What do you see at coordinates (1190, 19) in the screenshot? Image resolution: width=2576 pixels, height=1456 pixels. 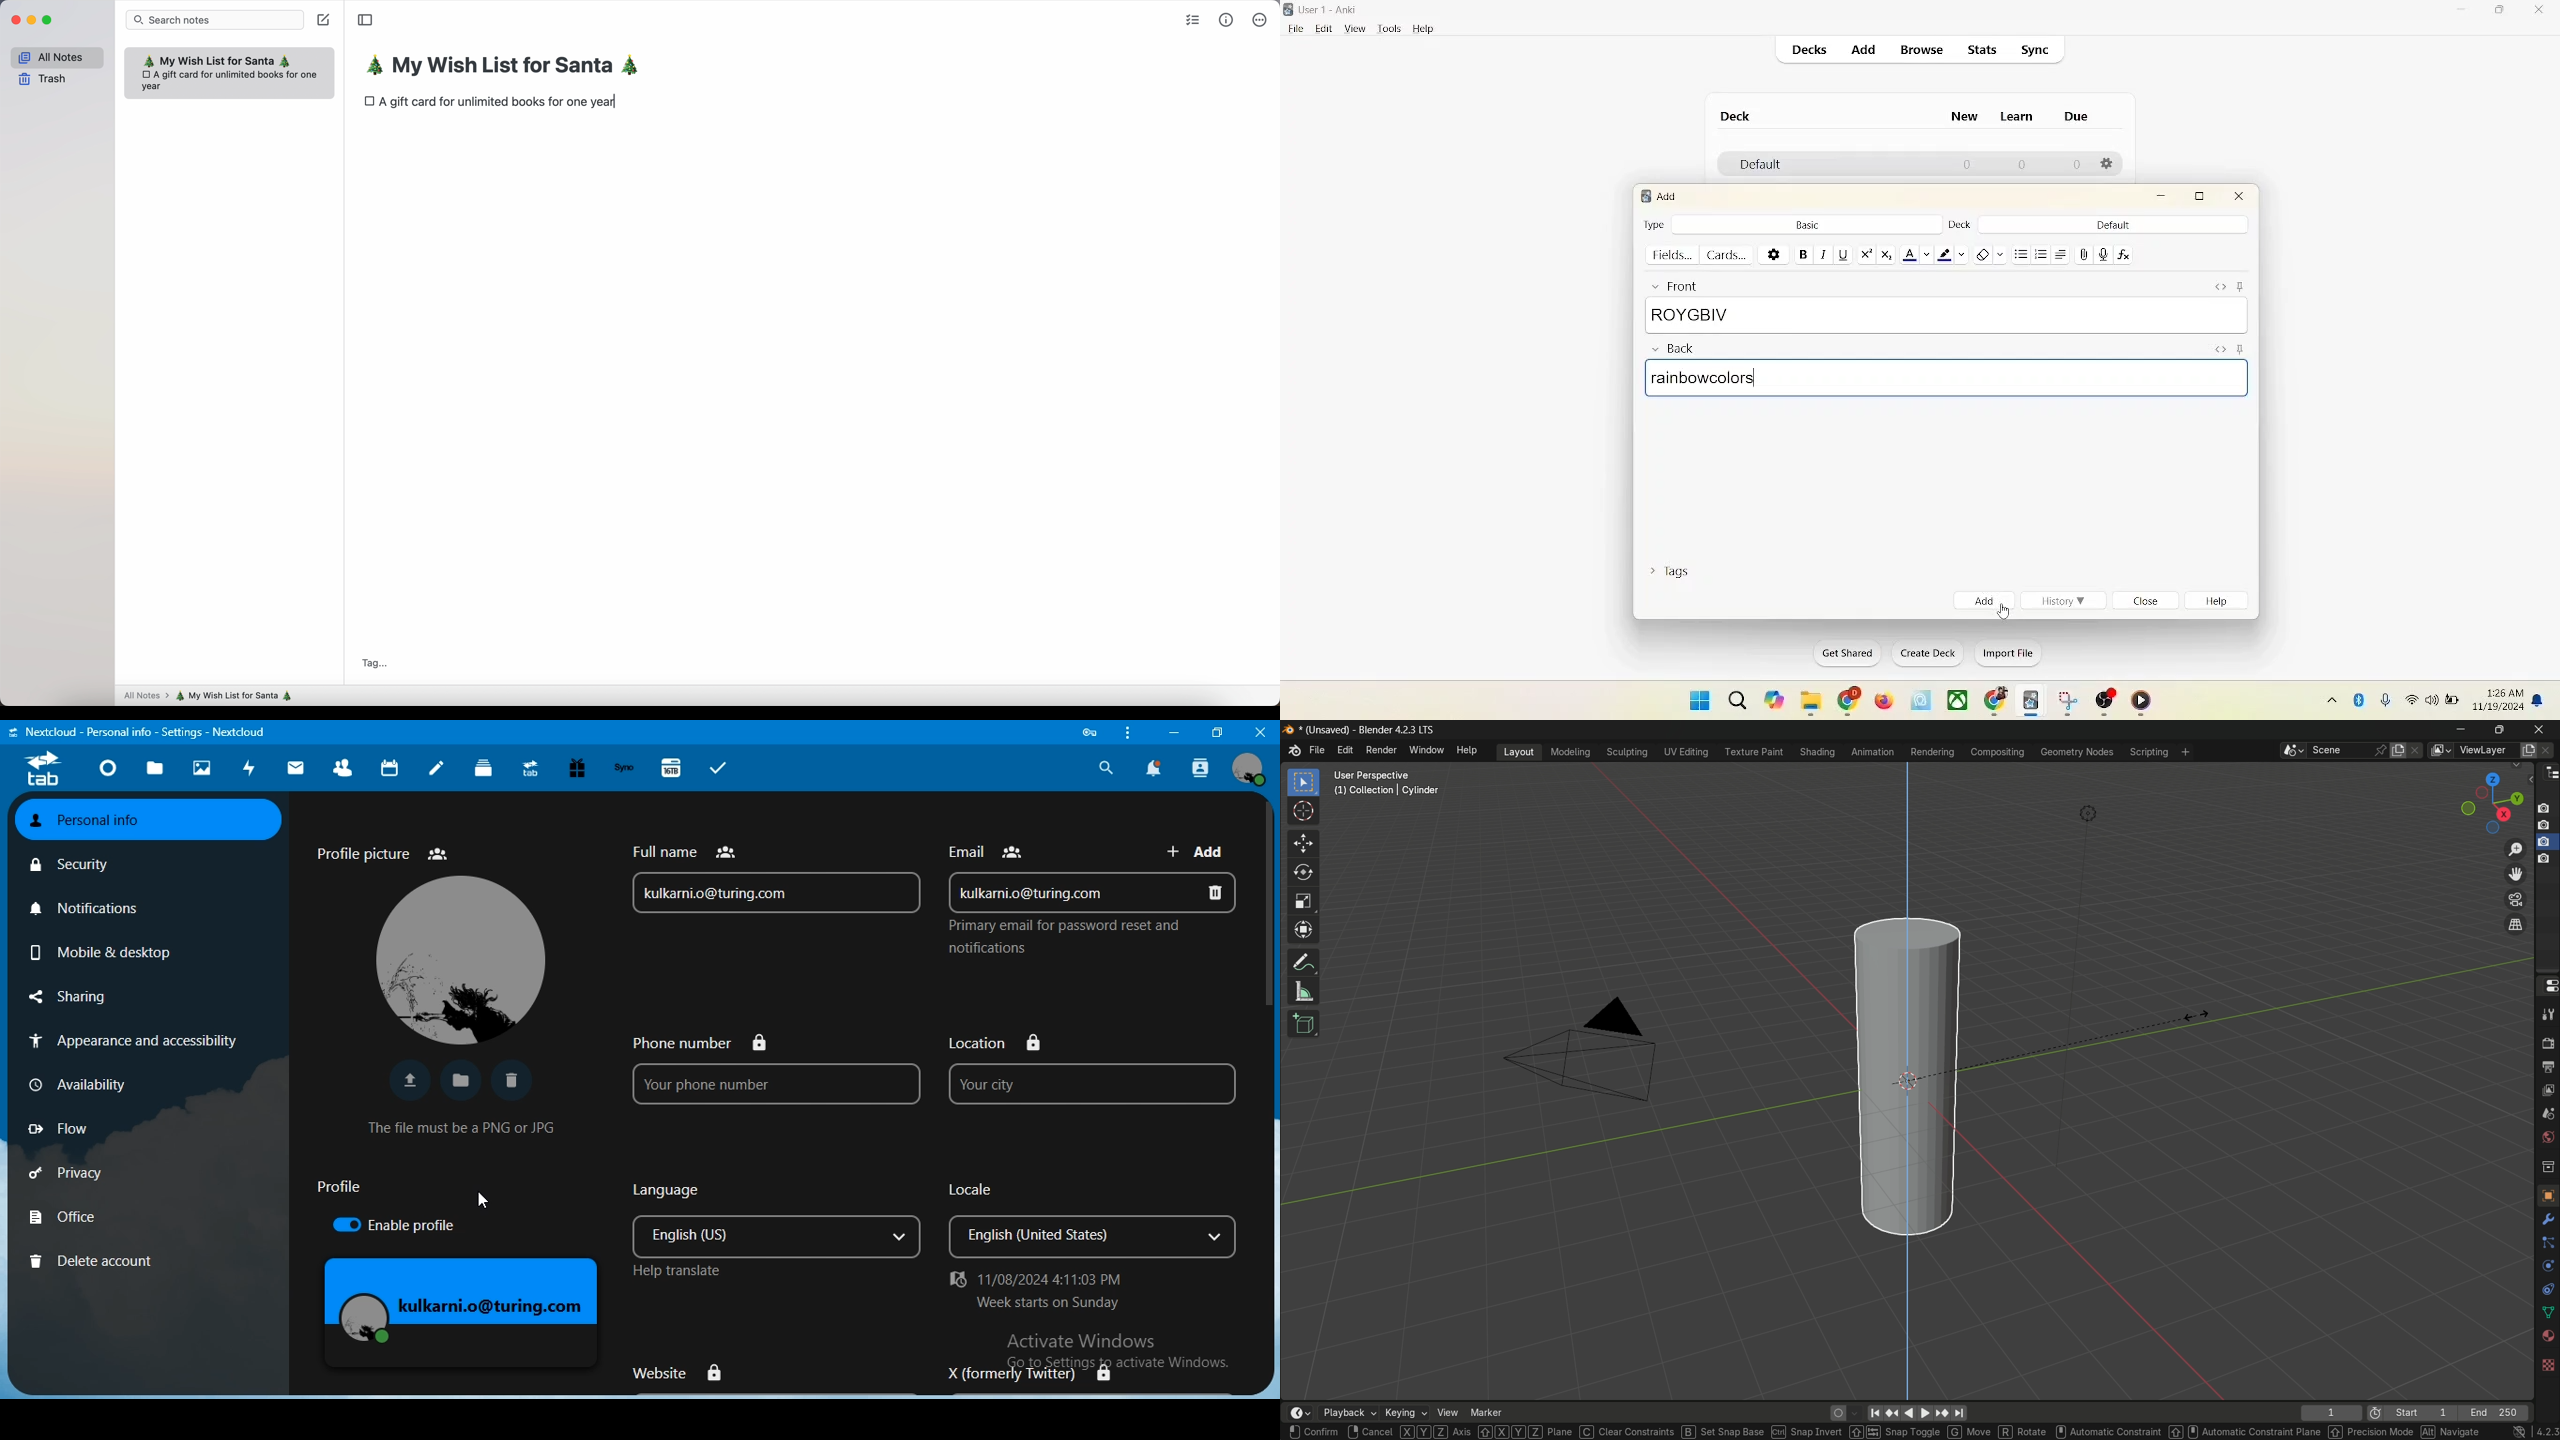 I see `check list` at bounding box center [1190, 19].